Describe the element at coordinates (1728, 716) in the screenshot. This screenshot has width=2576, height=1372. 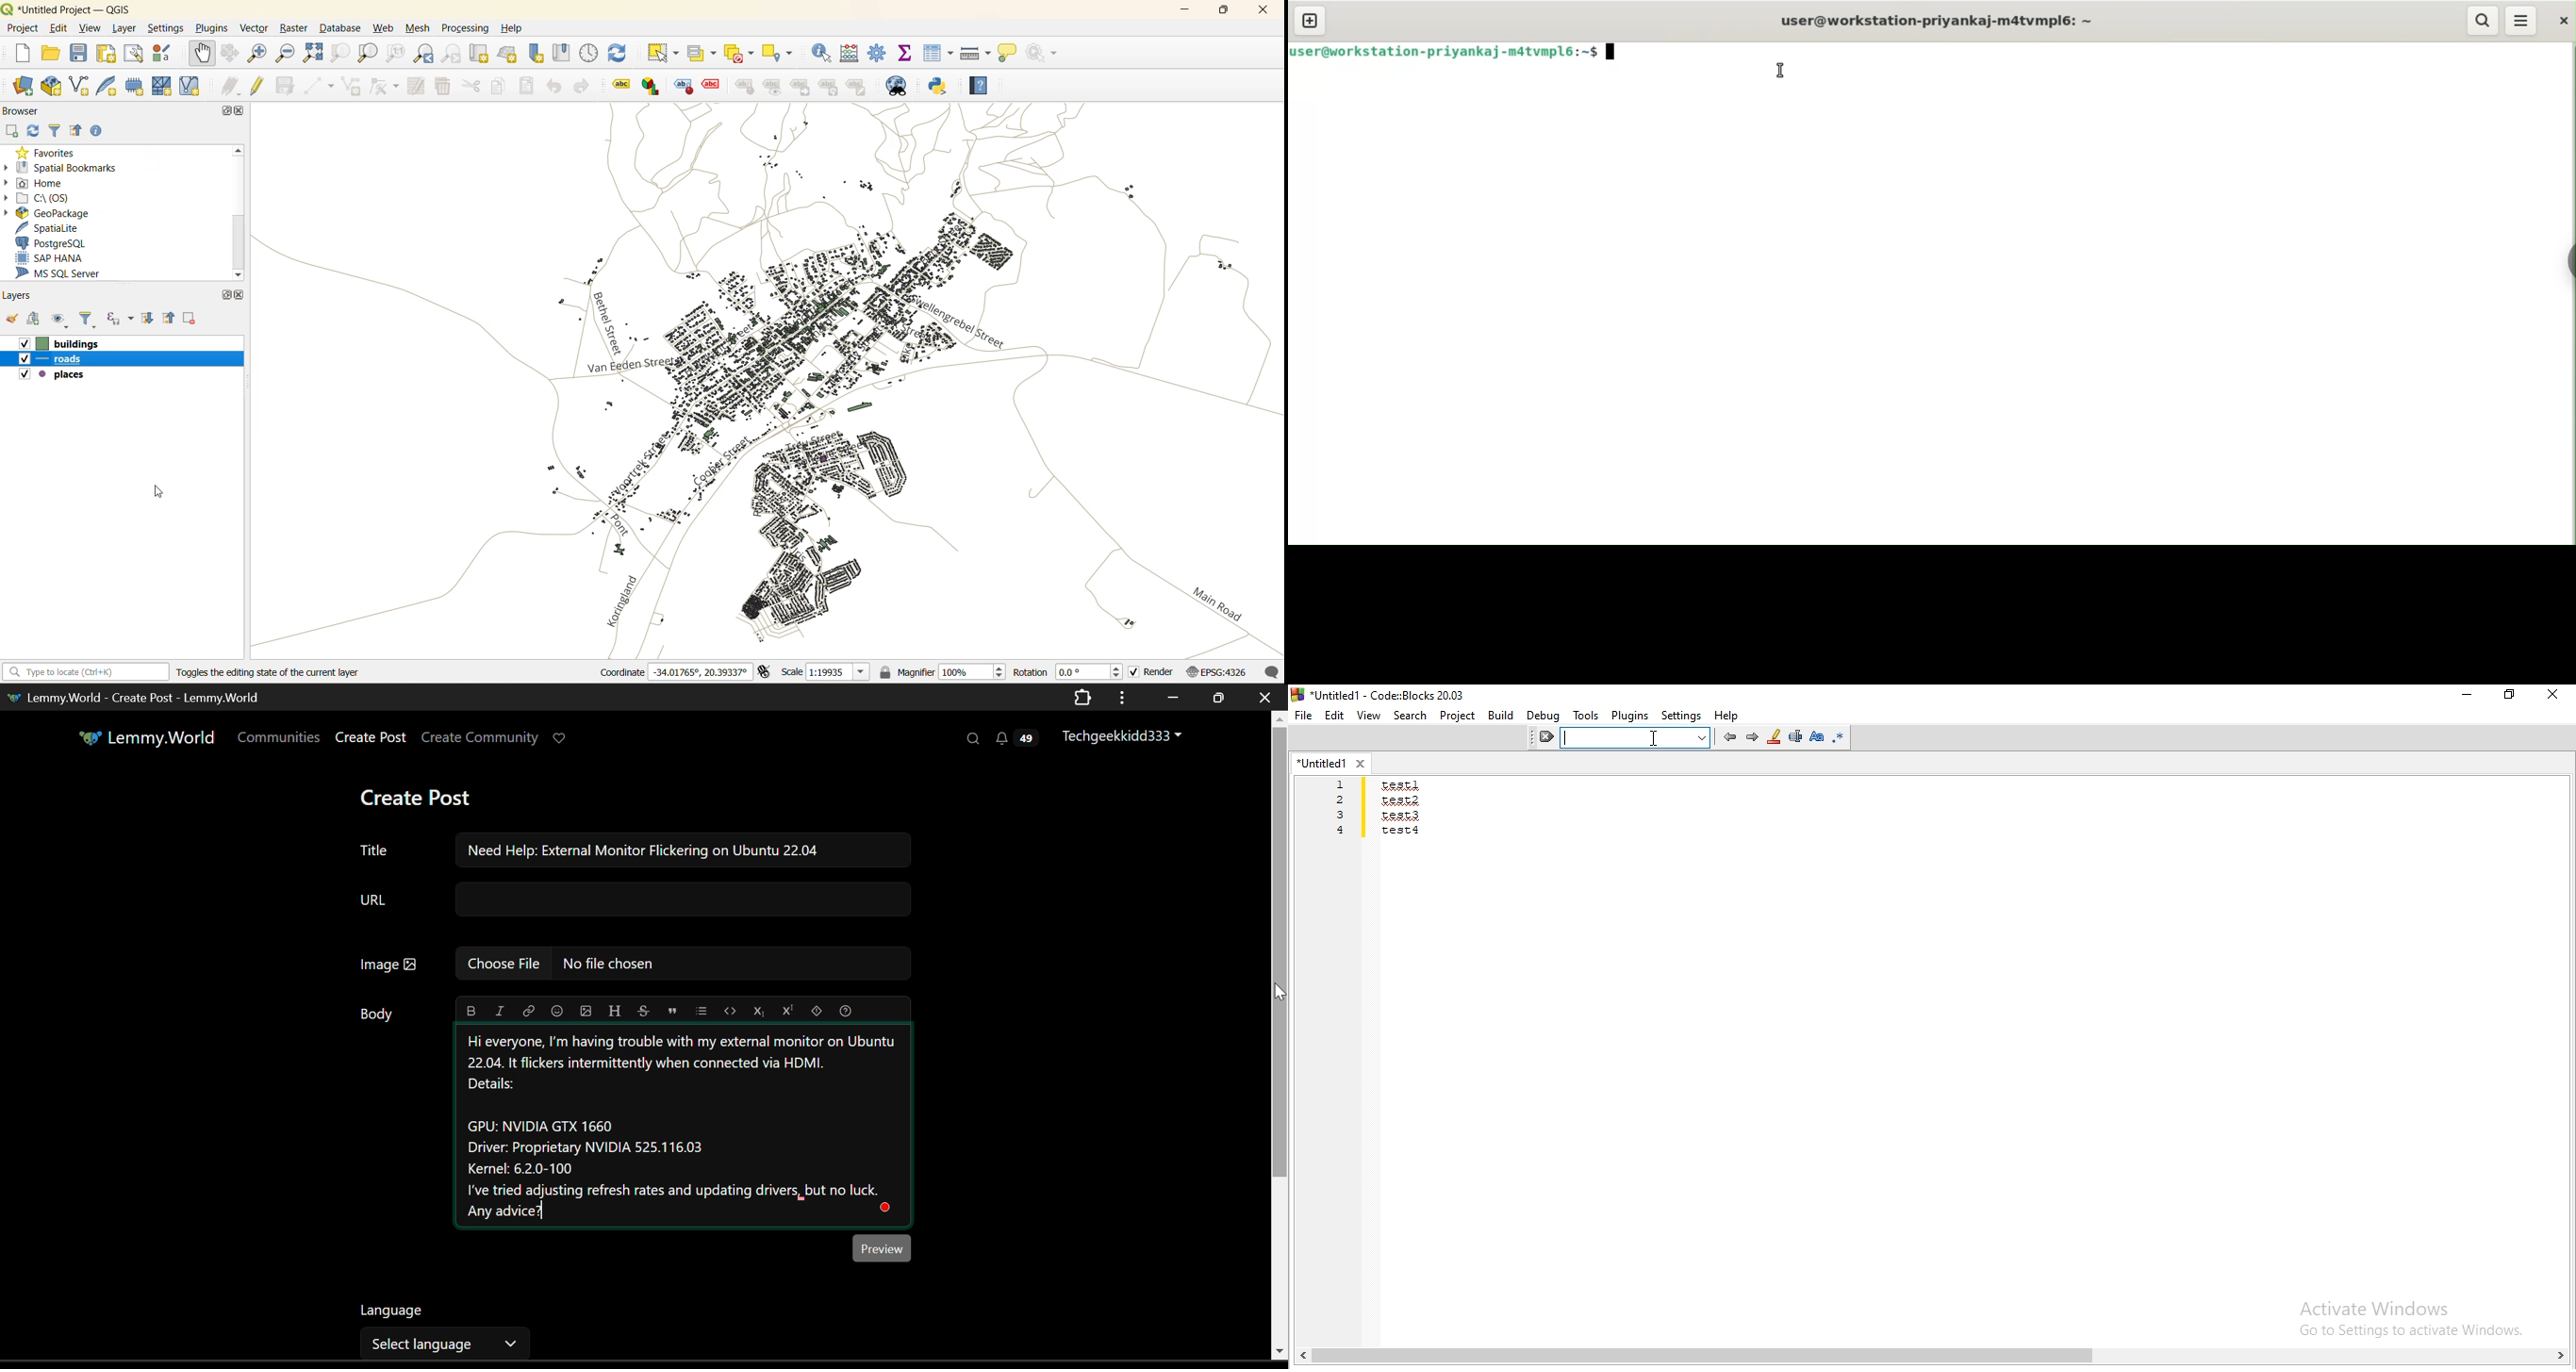
I see `Help` at that location.